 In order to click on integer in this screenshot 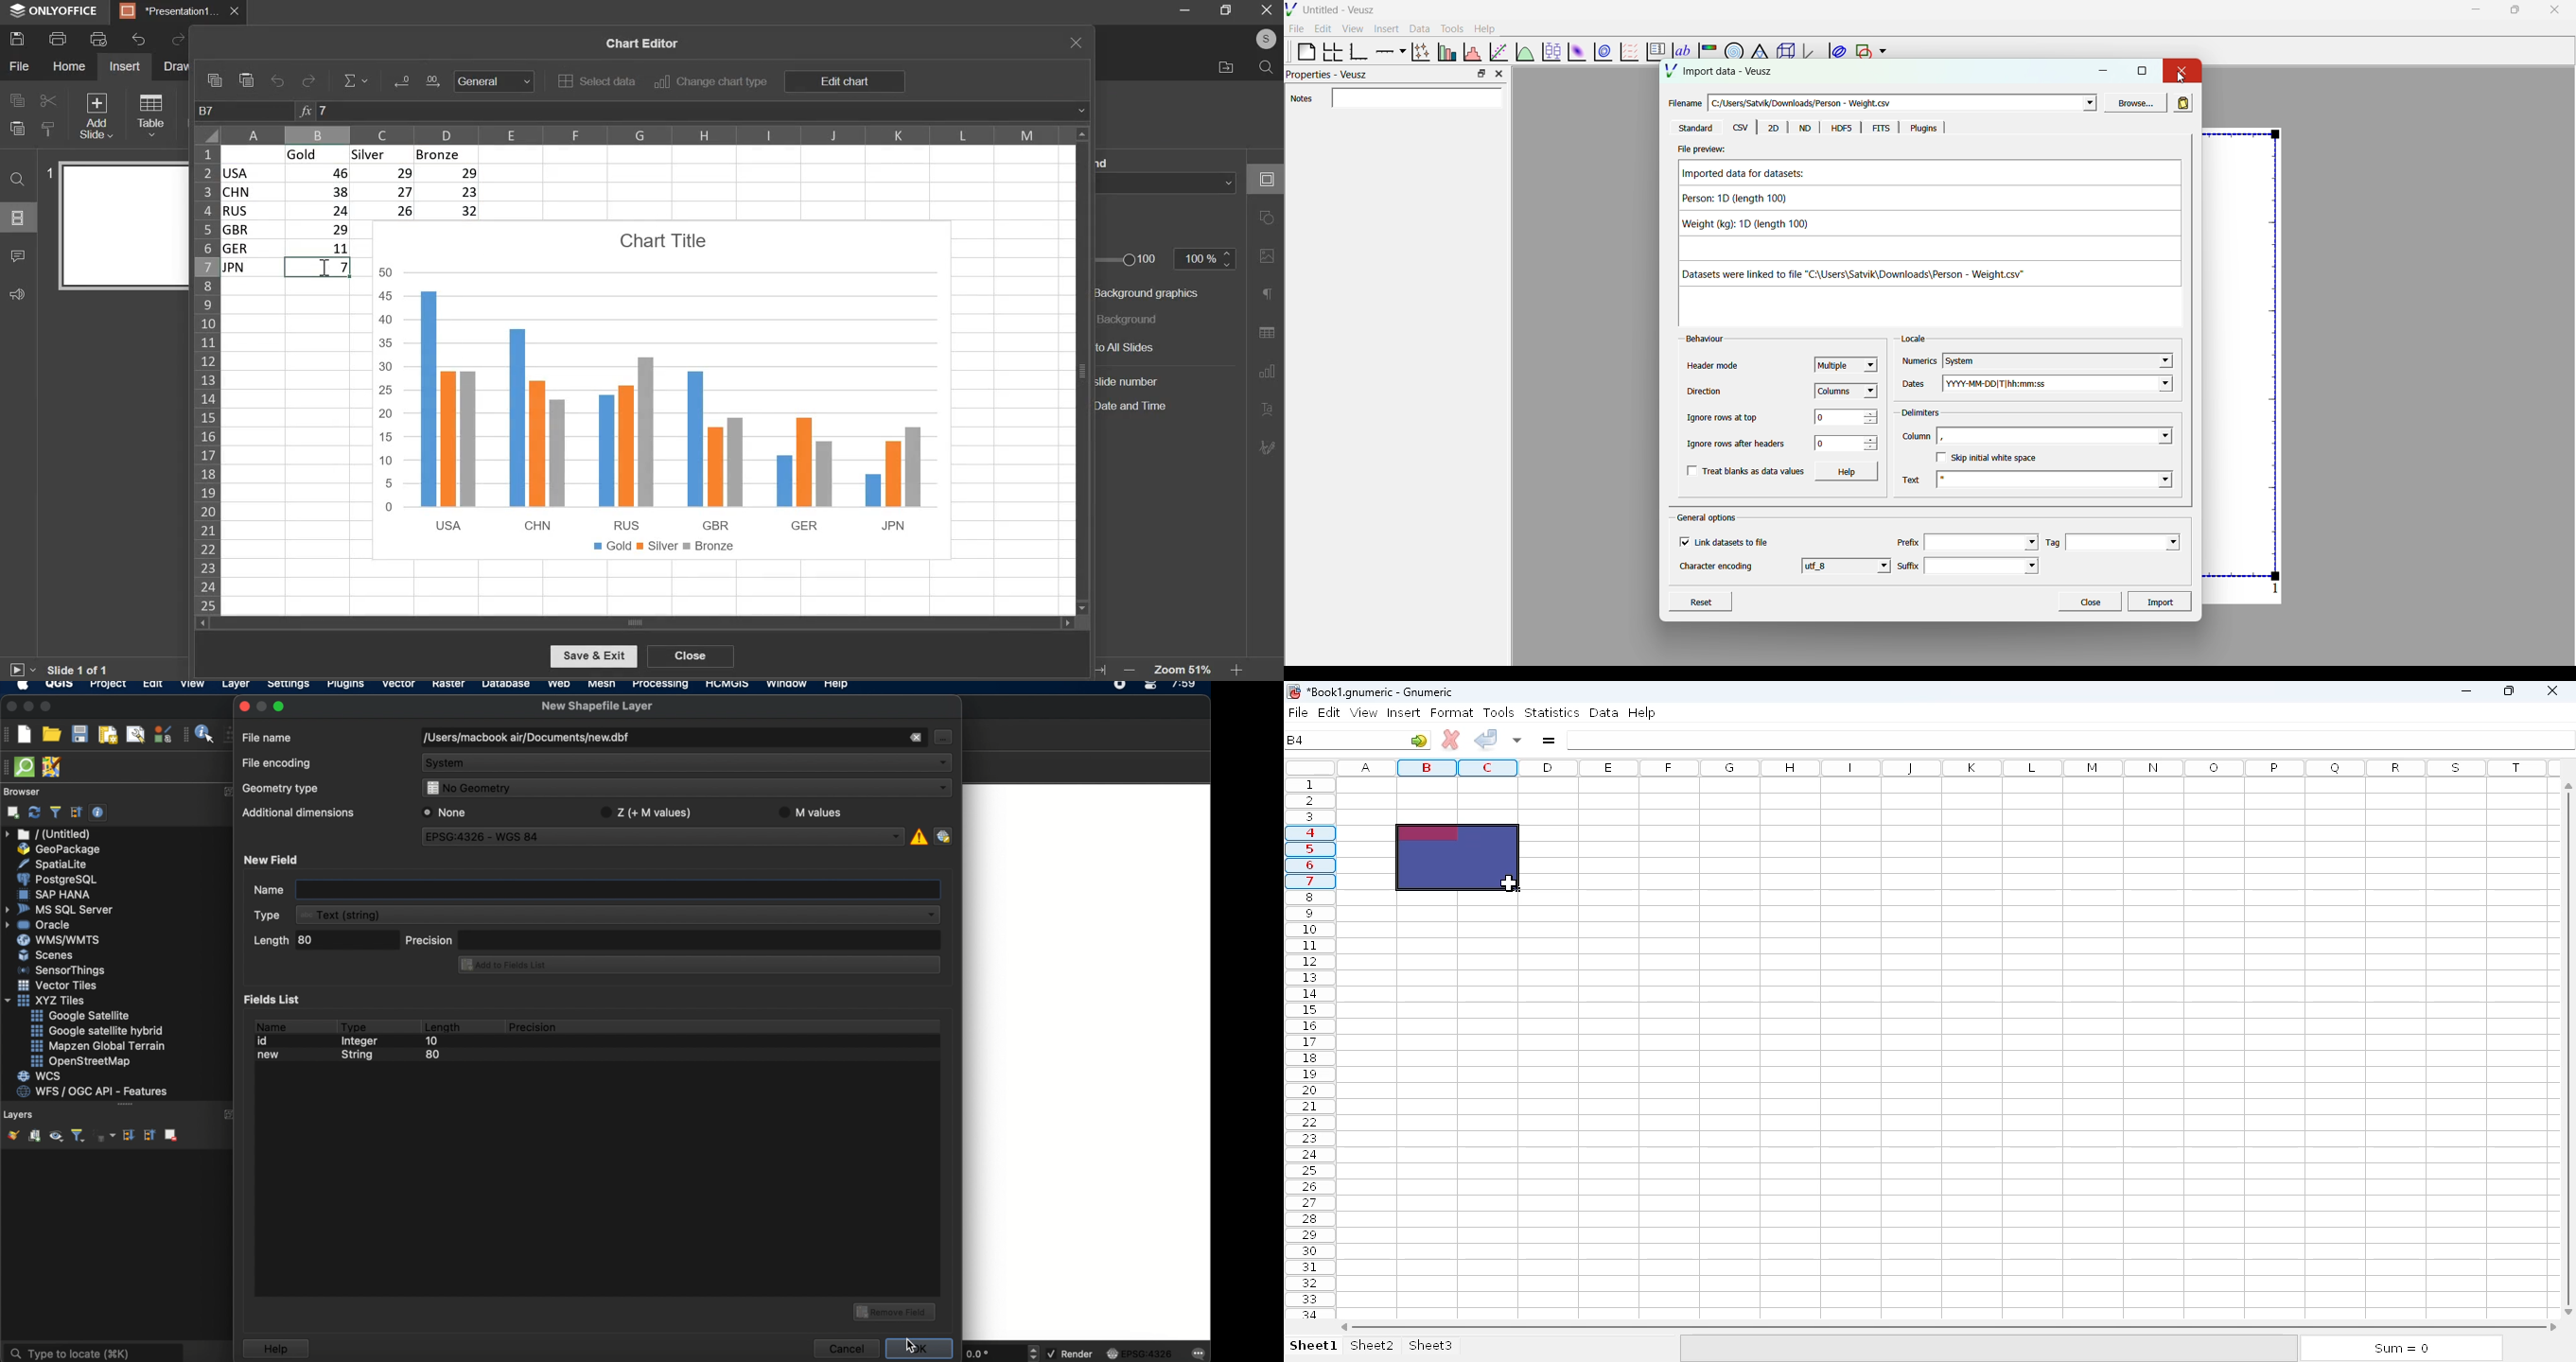, I will do `click(363, 1043)`.